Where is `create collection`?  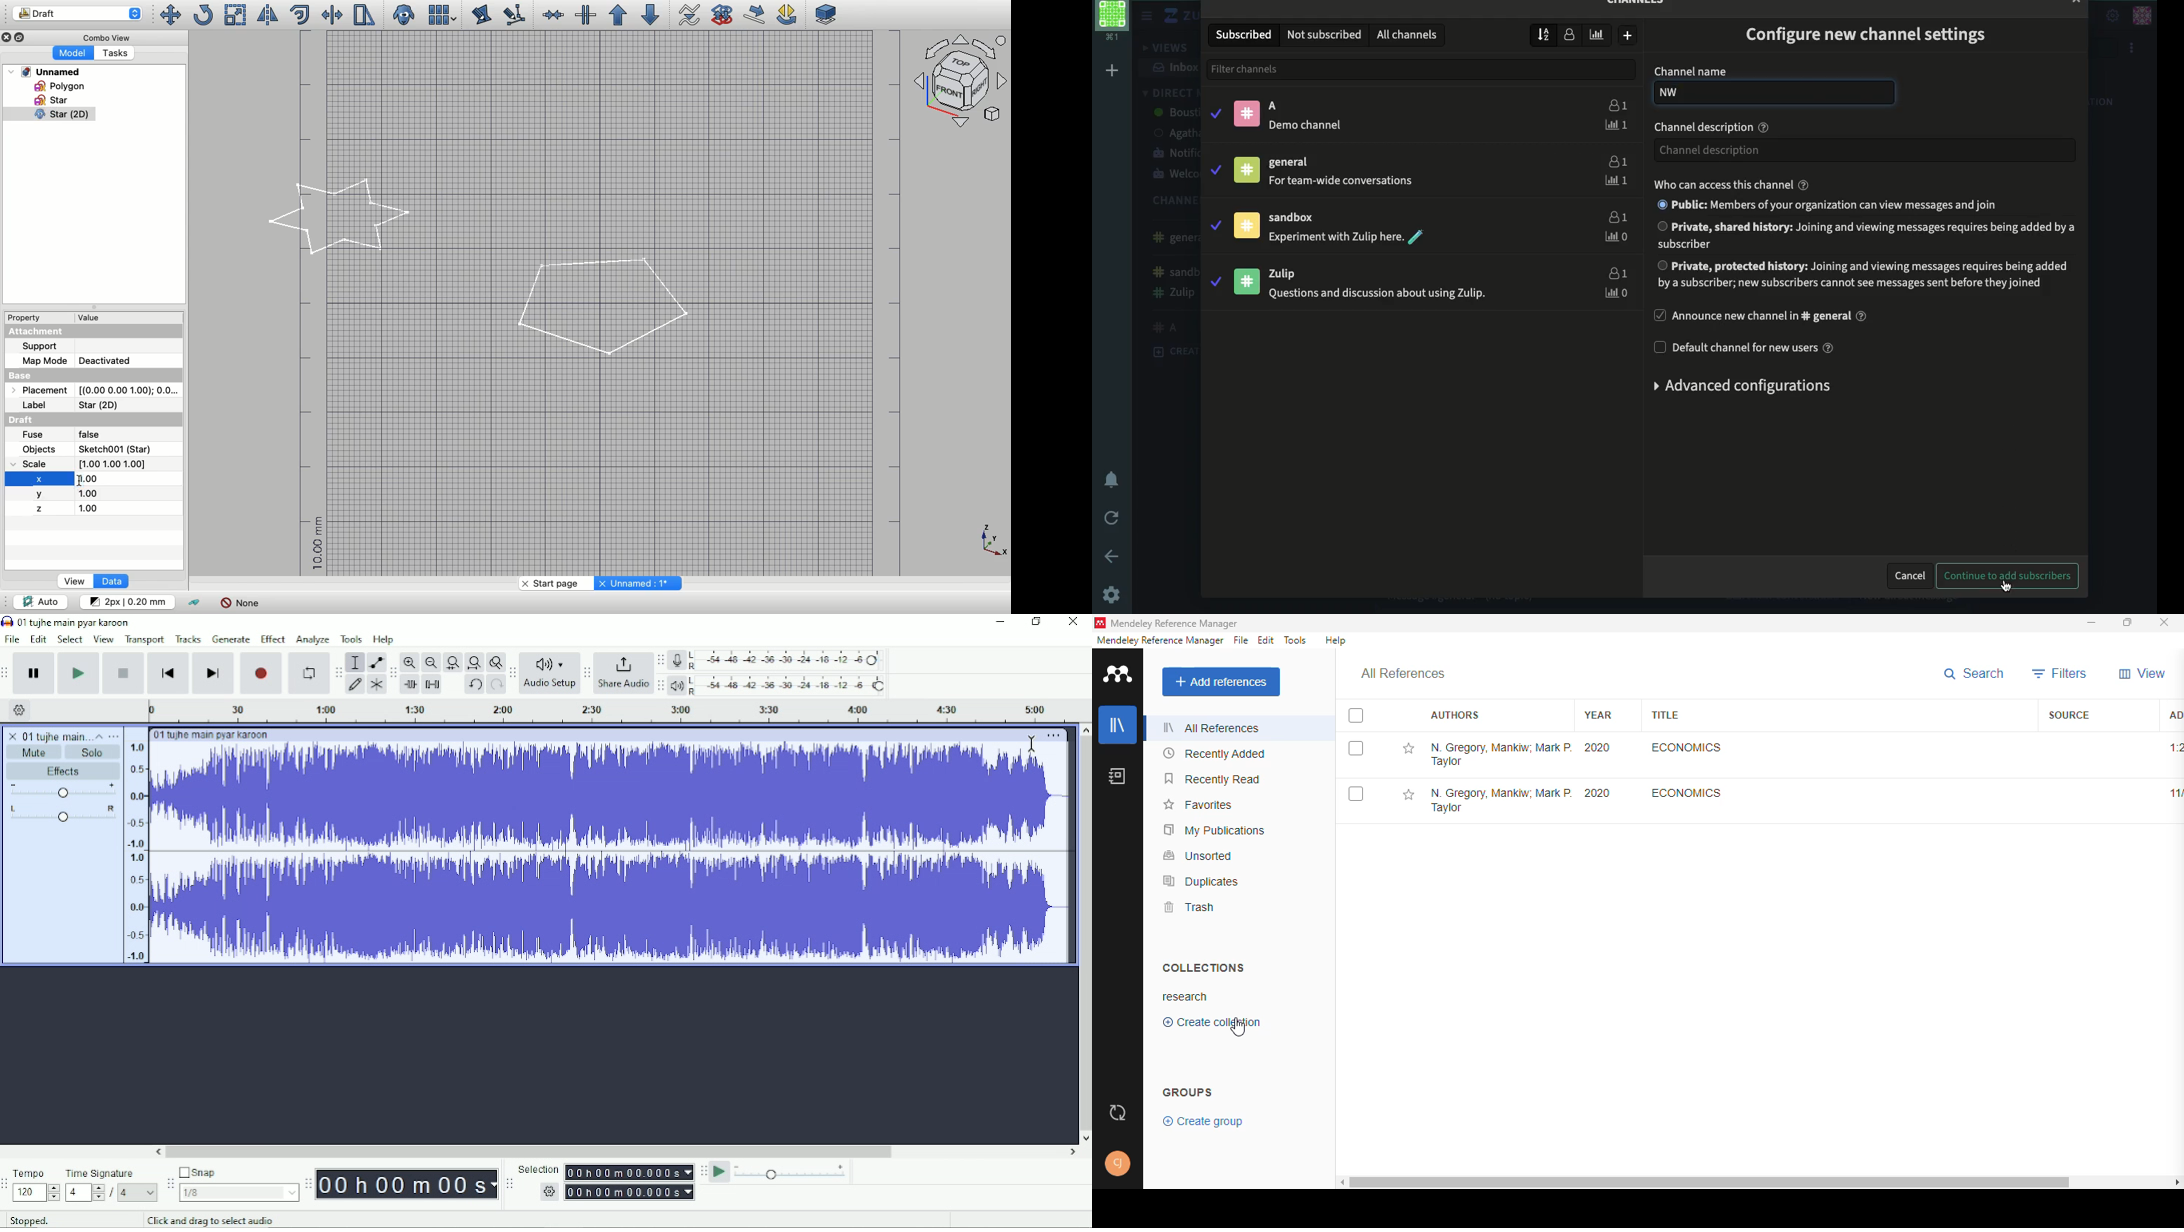 create collection is located at coordinates (1211, 1023).